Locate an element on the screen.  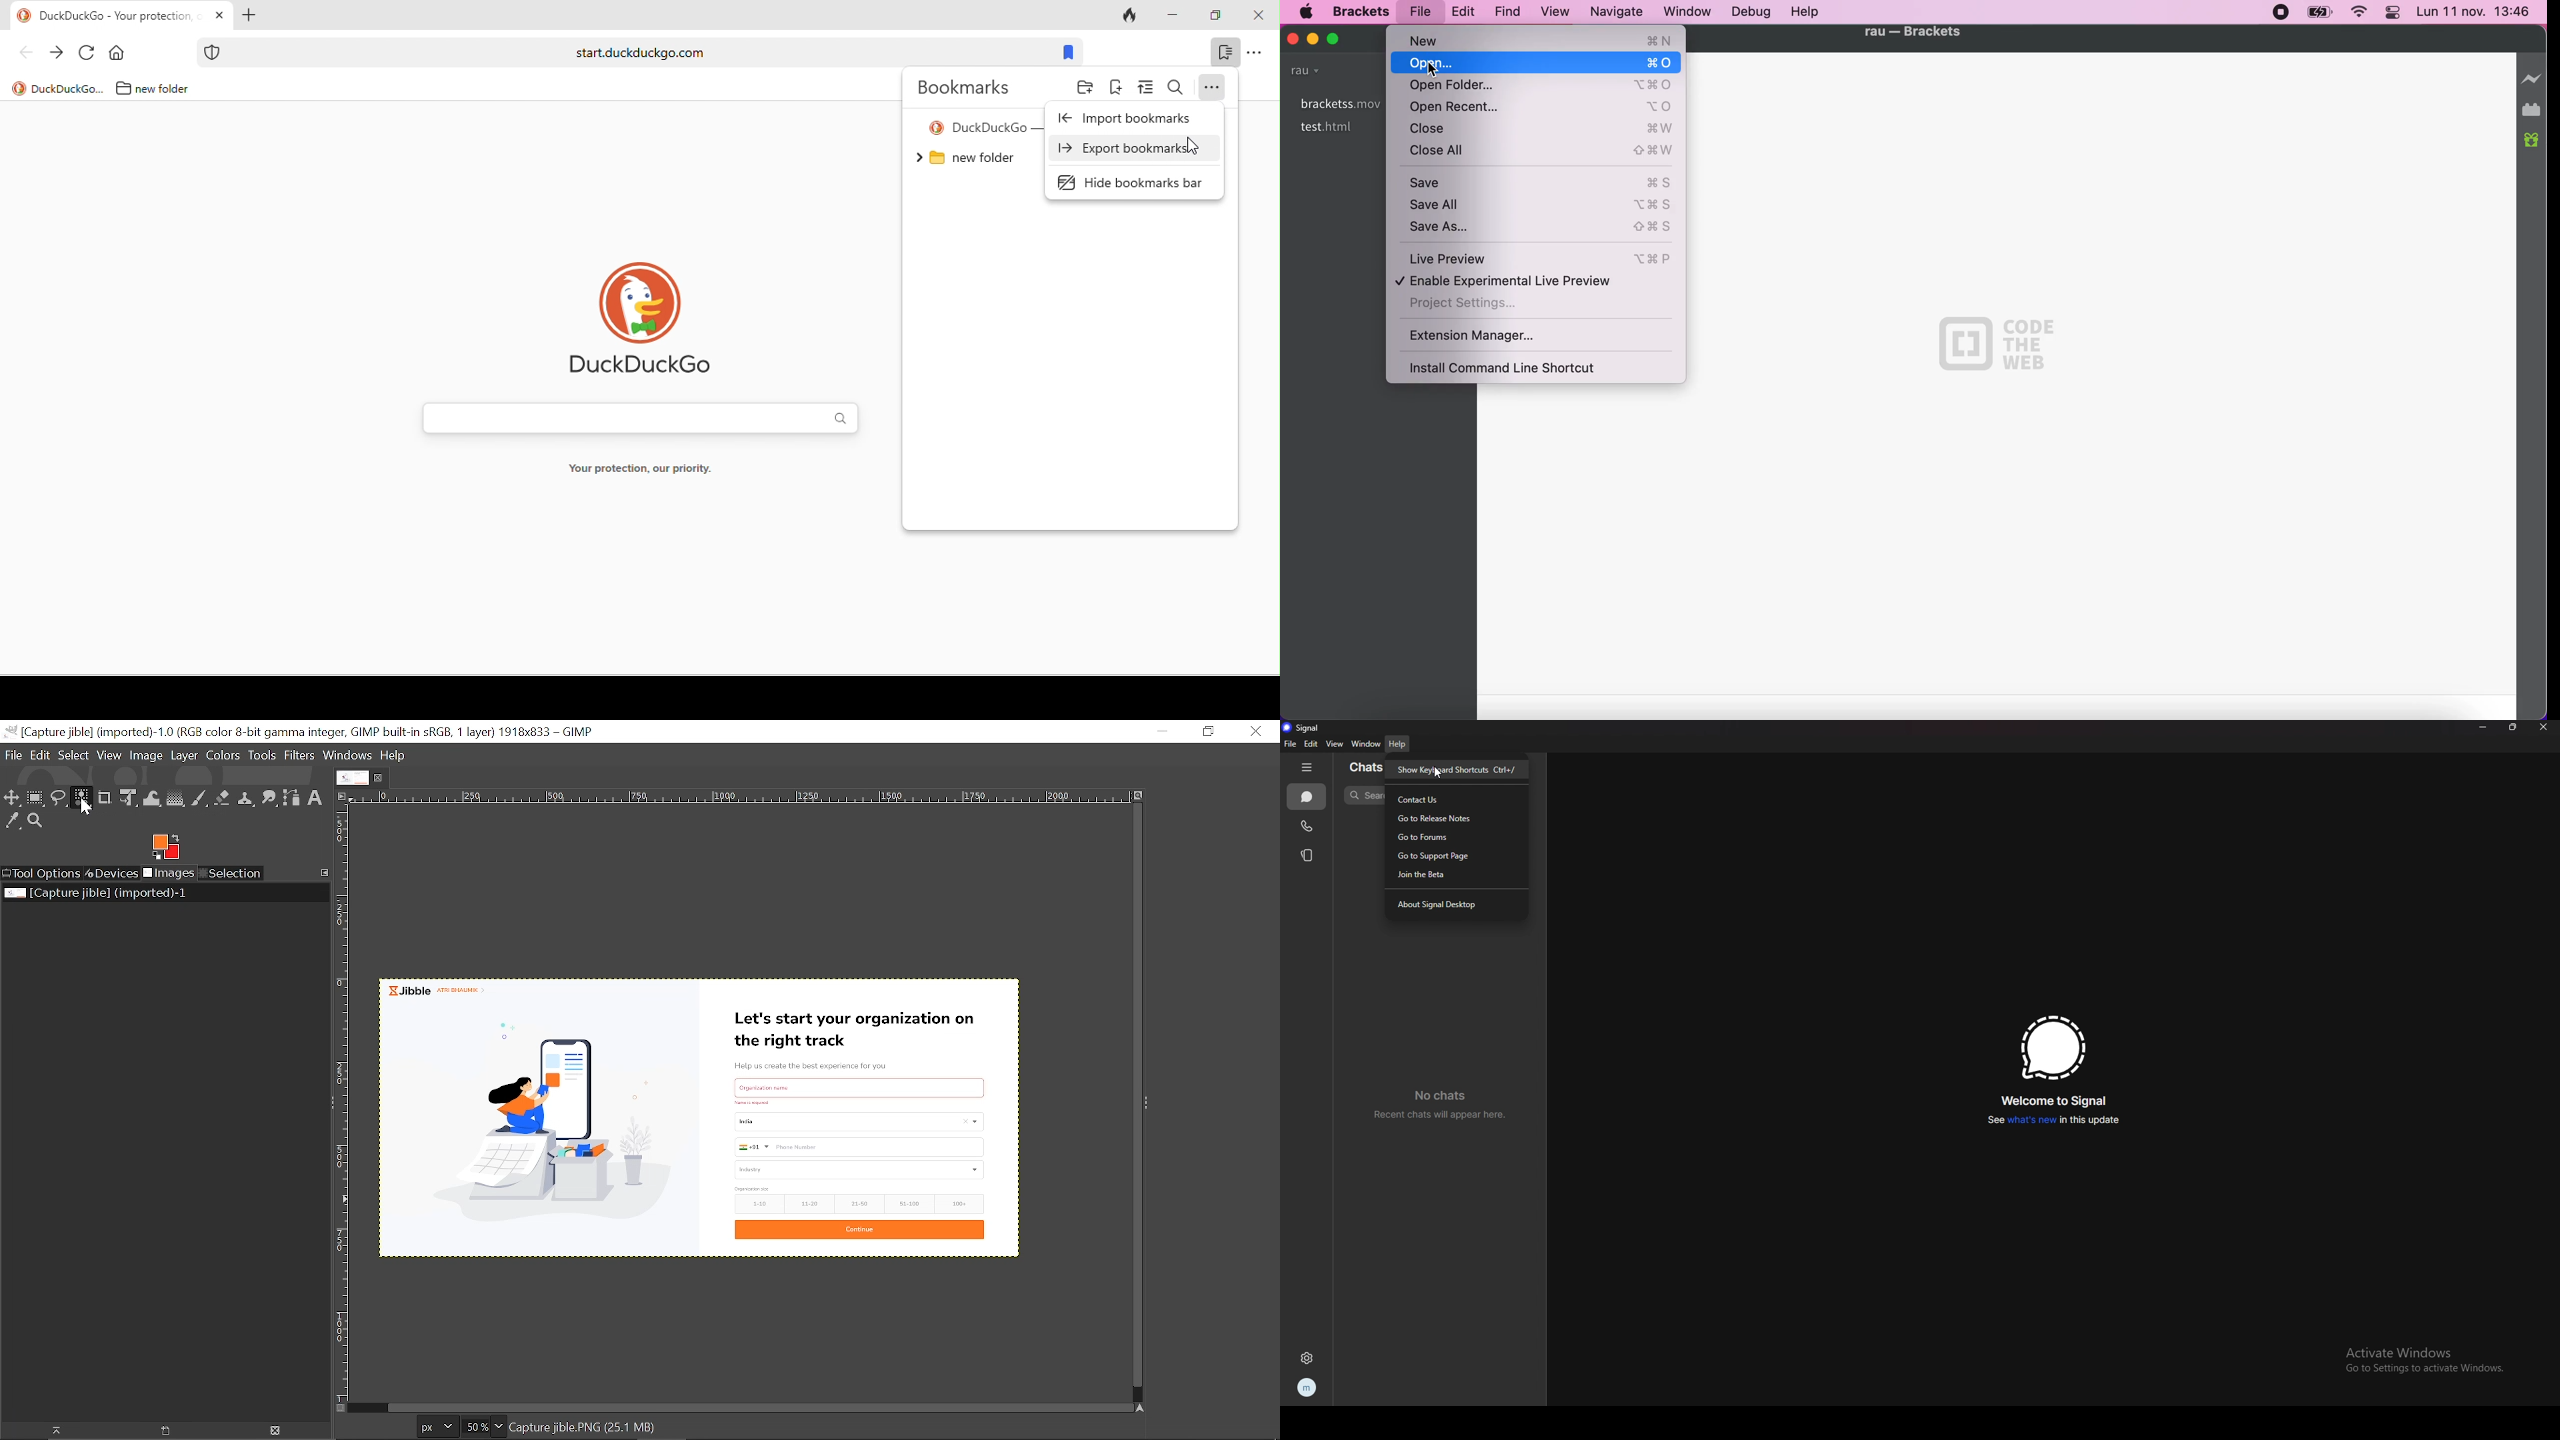
help is located at coordinates (1397, 744).